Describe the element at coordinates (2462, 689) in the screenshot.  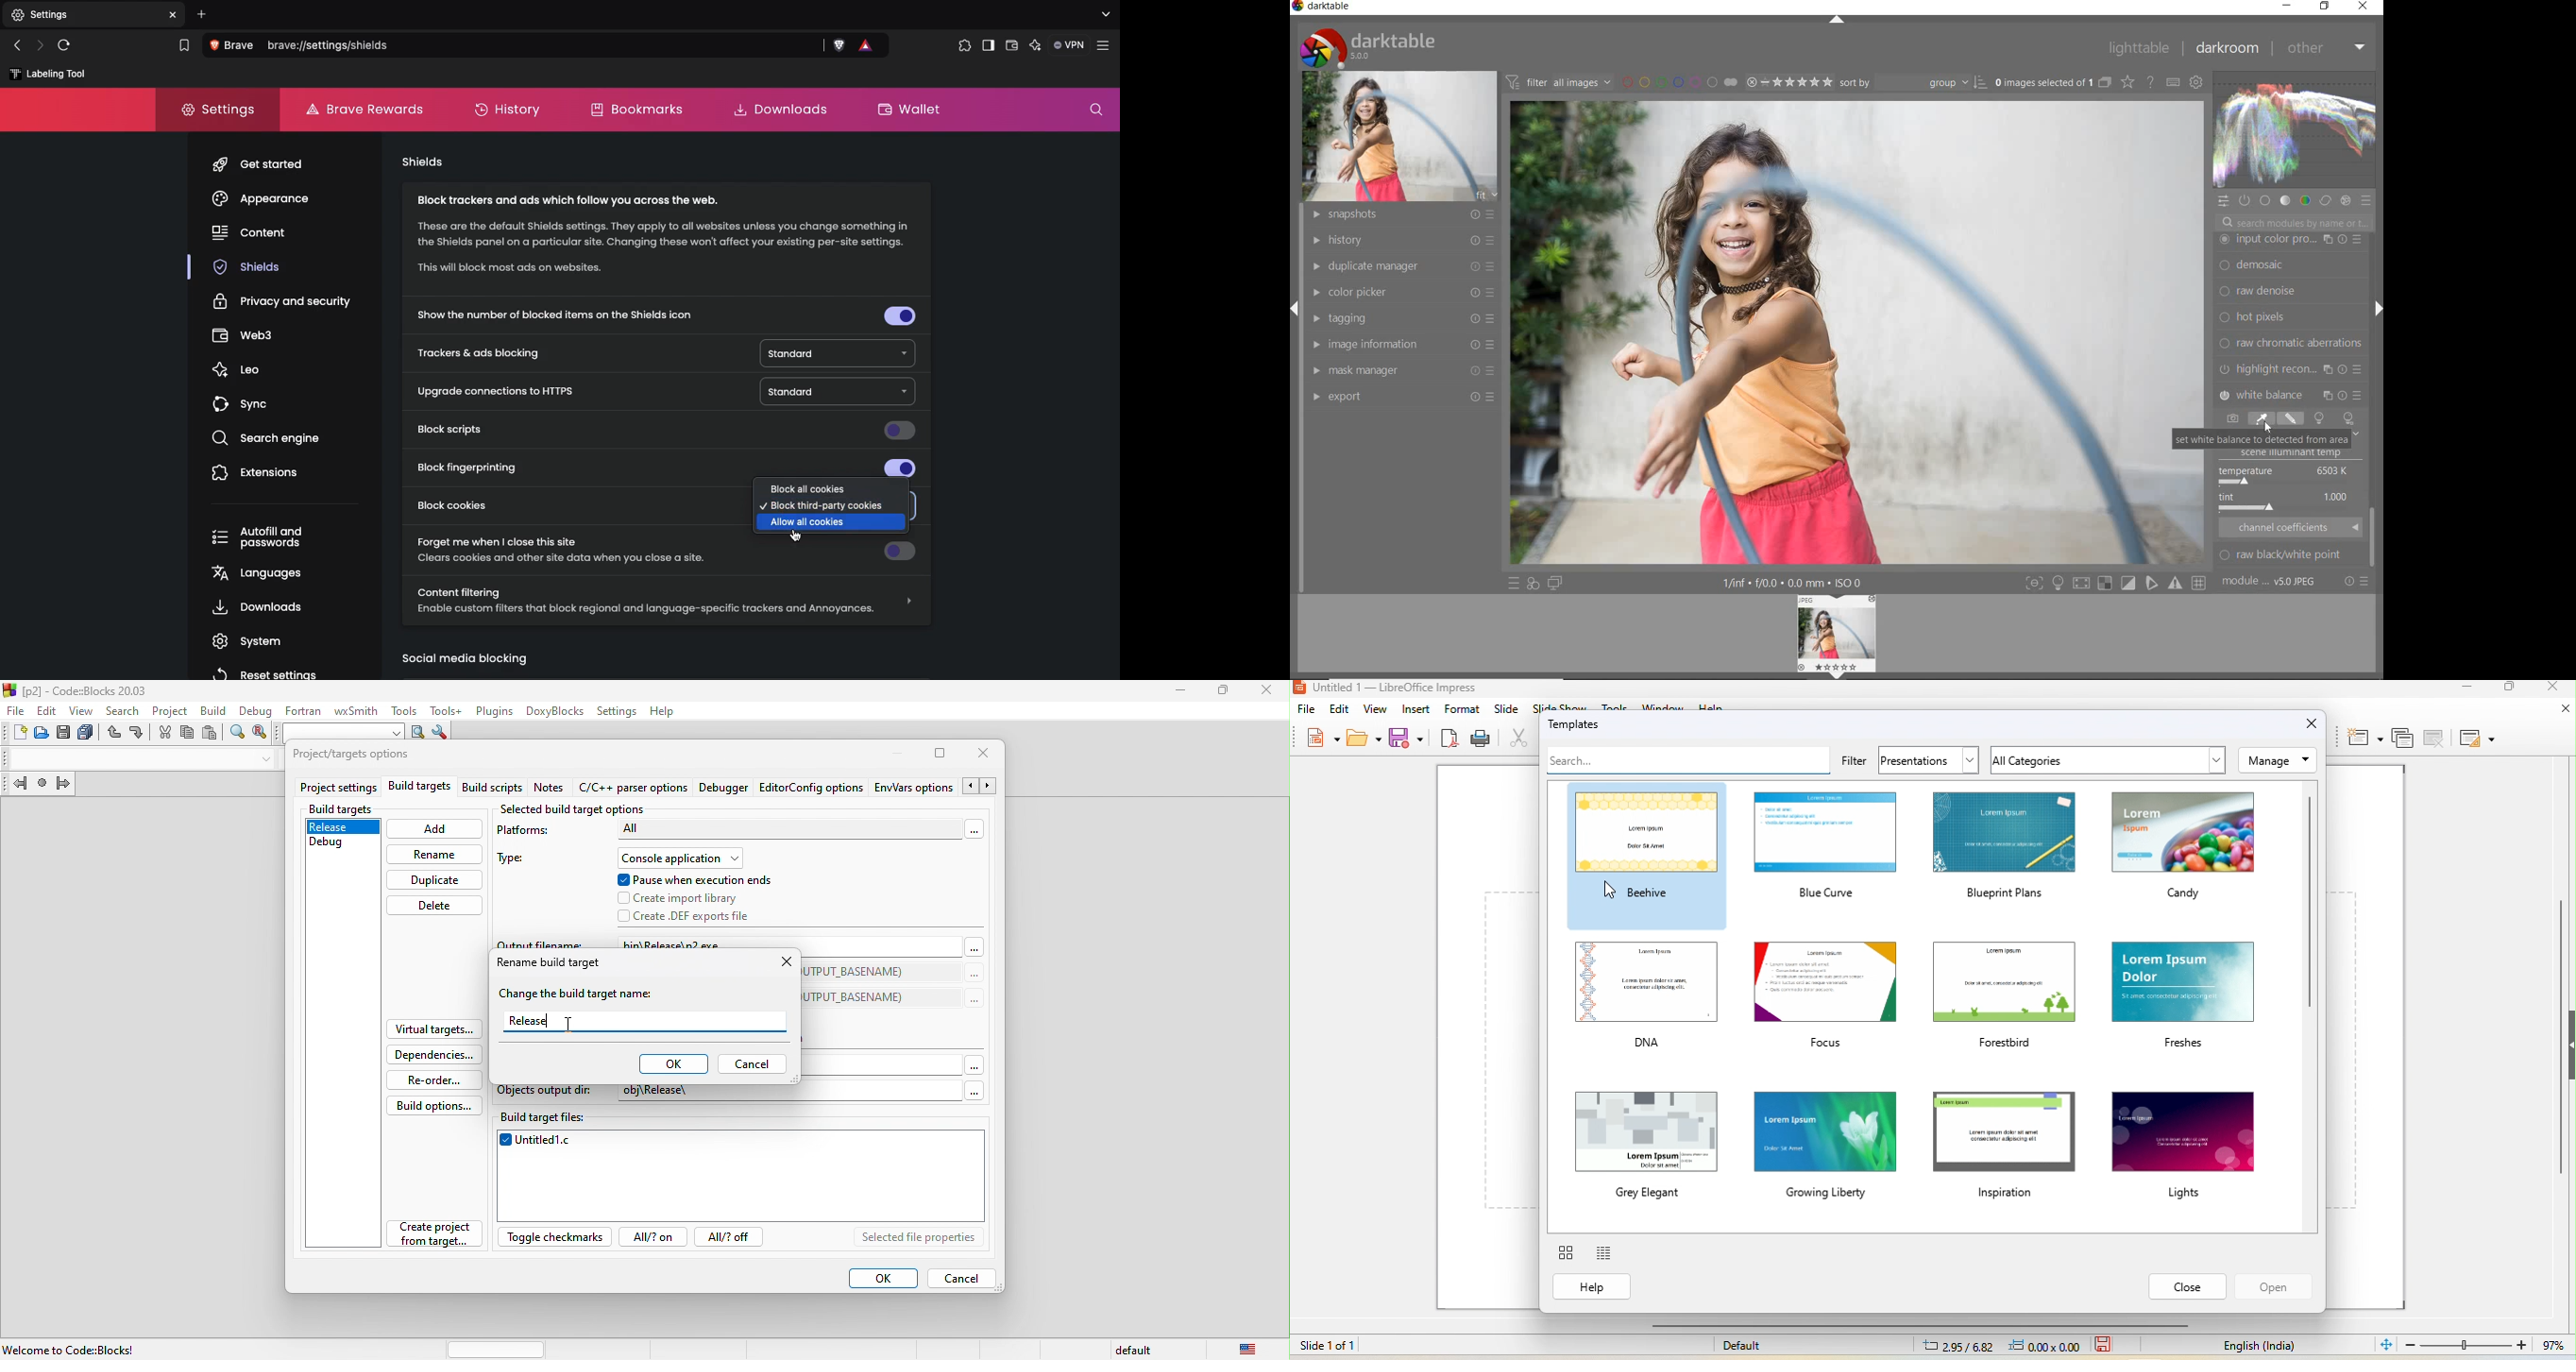
I see `minimize` at that location.